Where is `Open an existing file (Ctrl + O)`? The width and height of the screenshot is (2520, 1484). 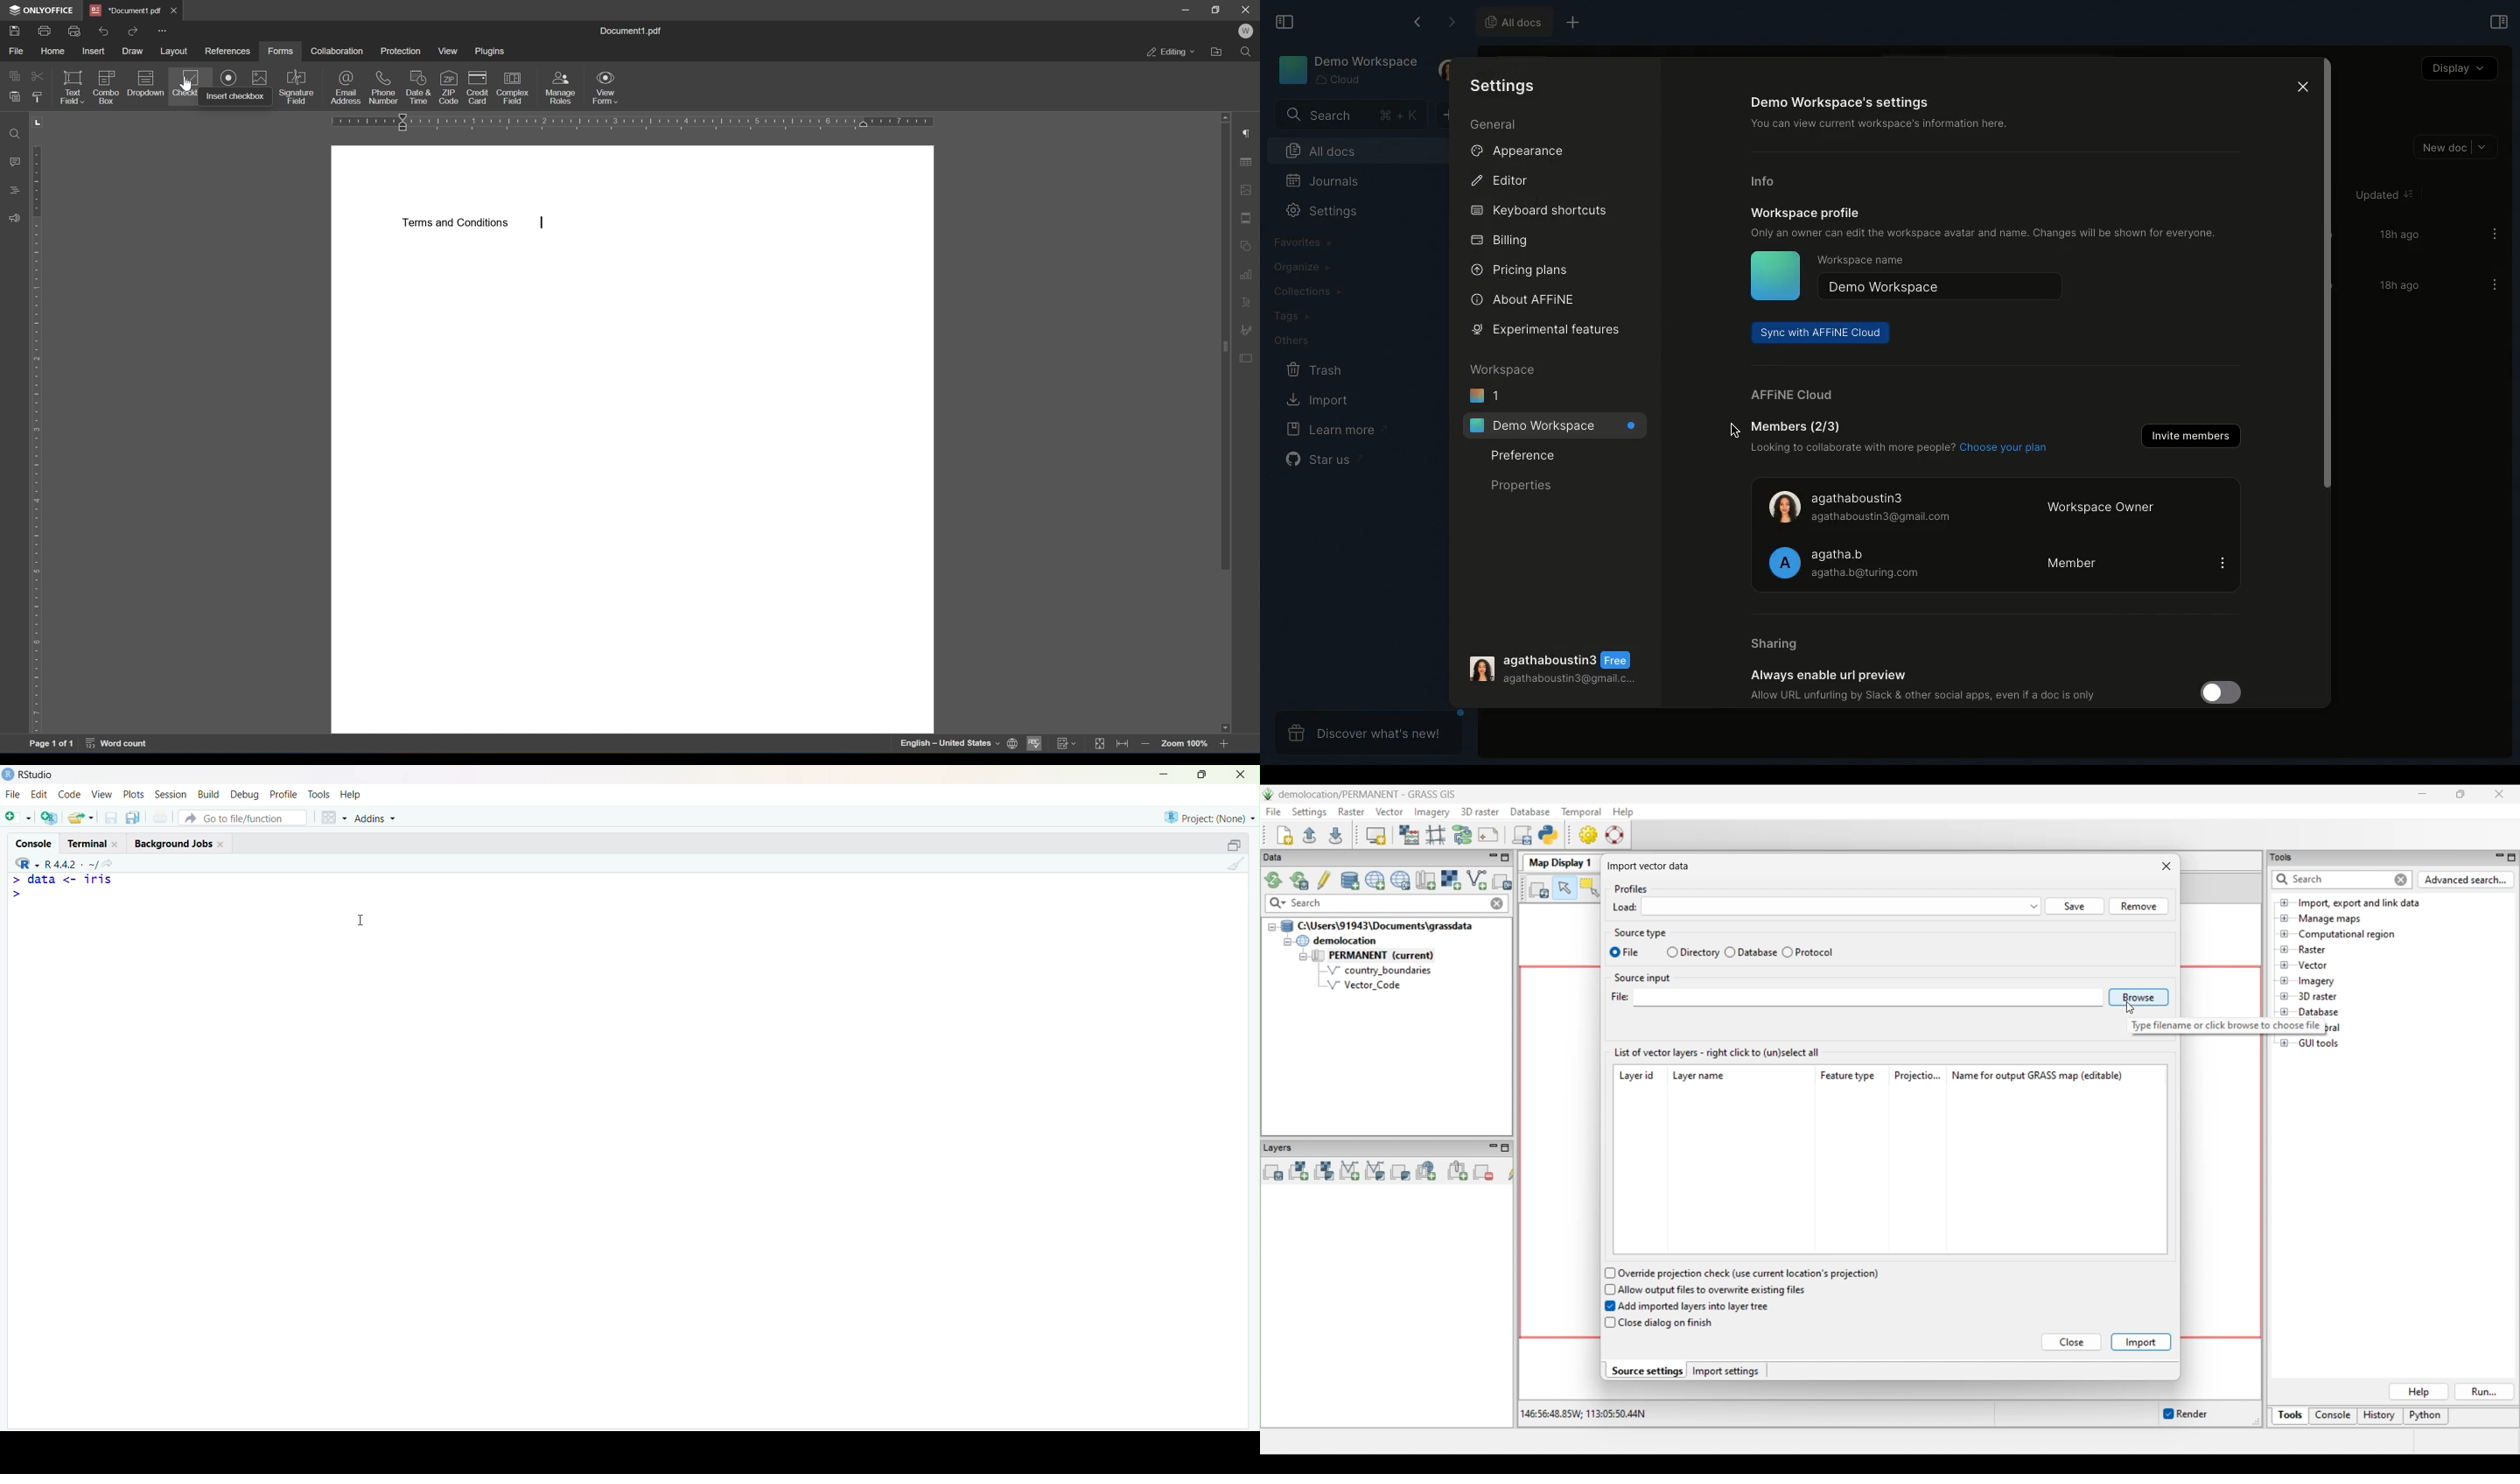
Open an existing file (Ctrl + O) is located at coordinates (82, 818).